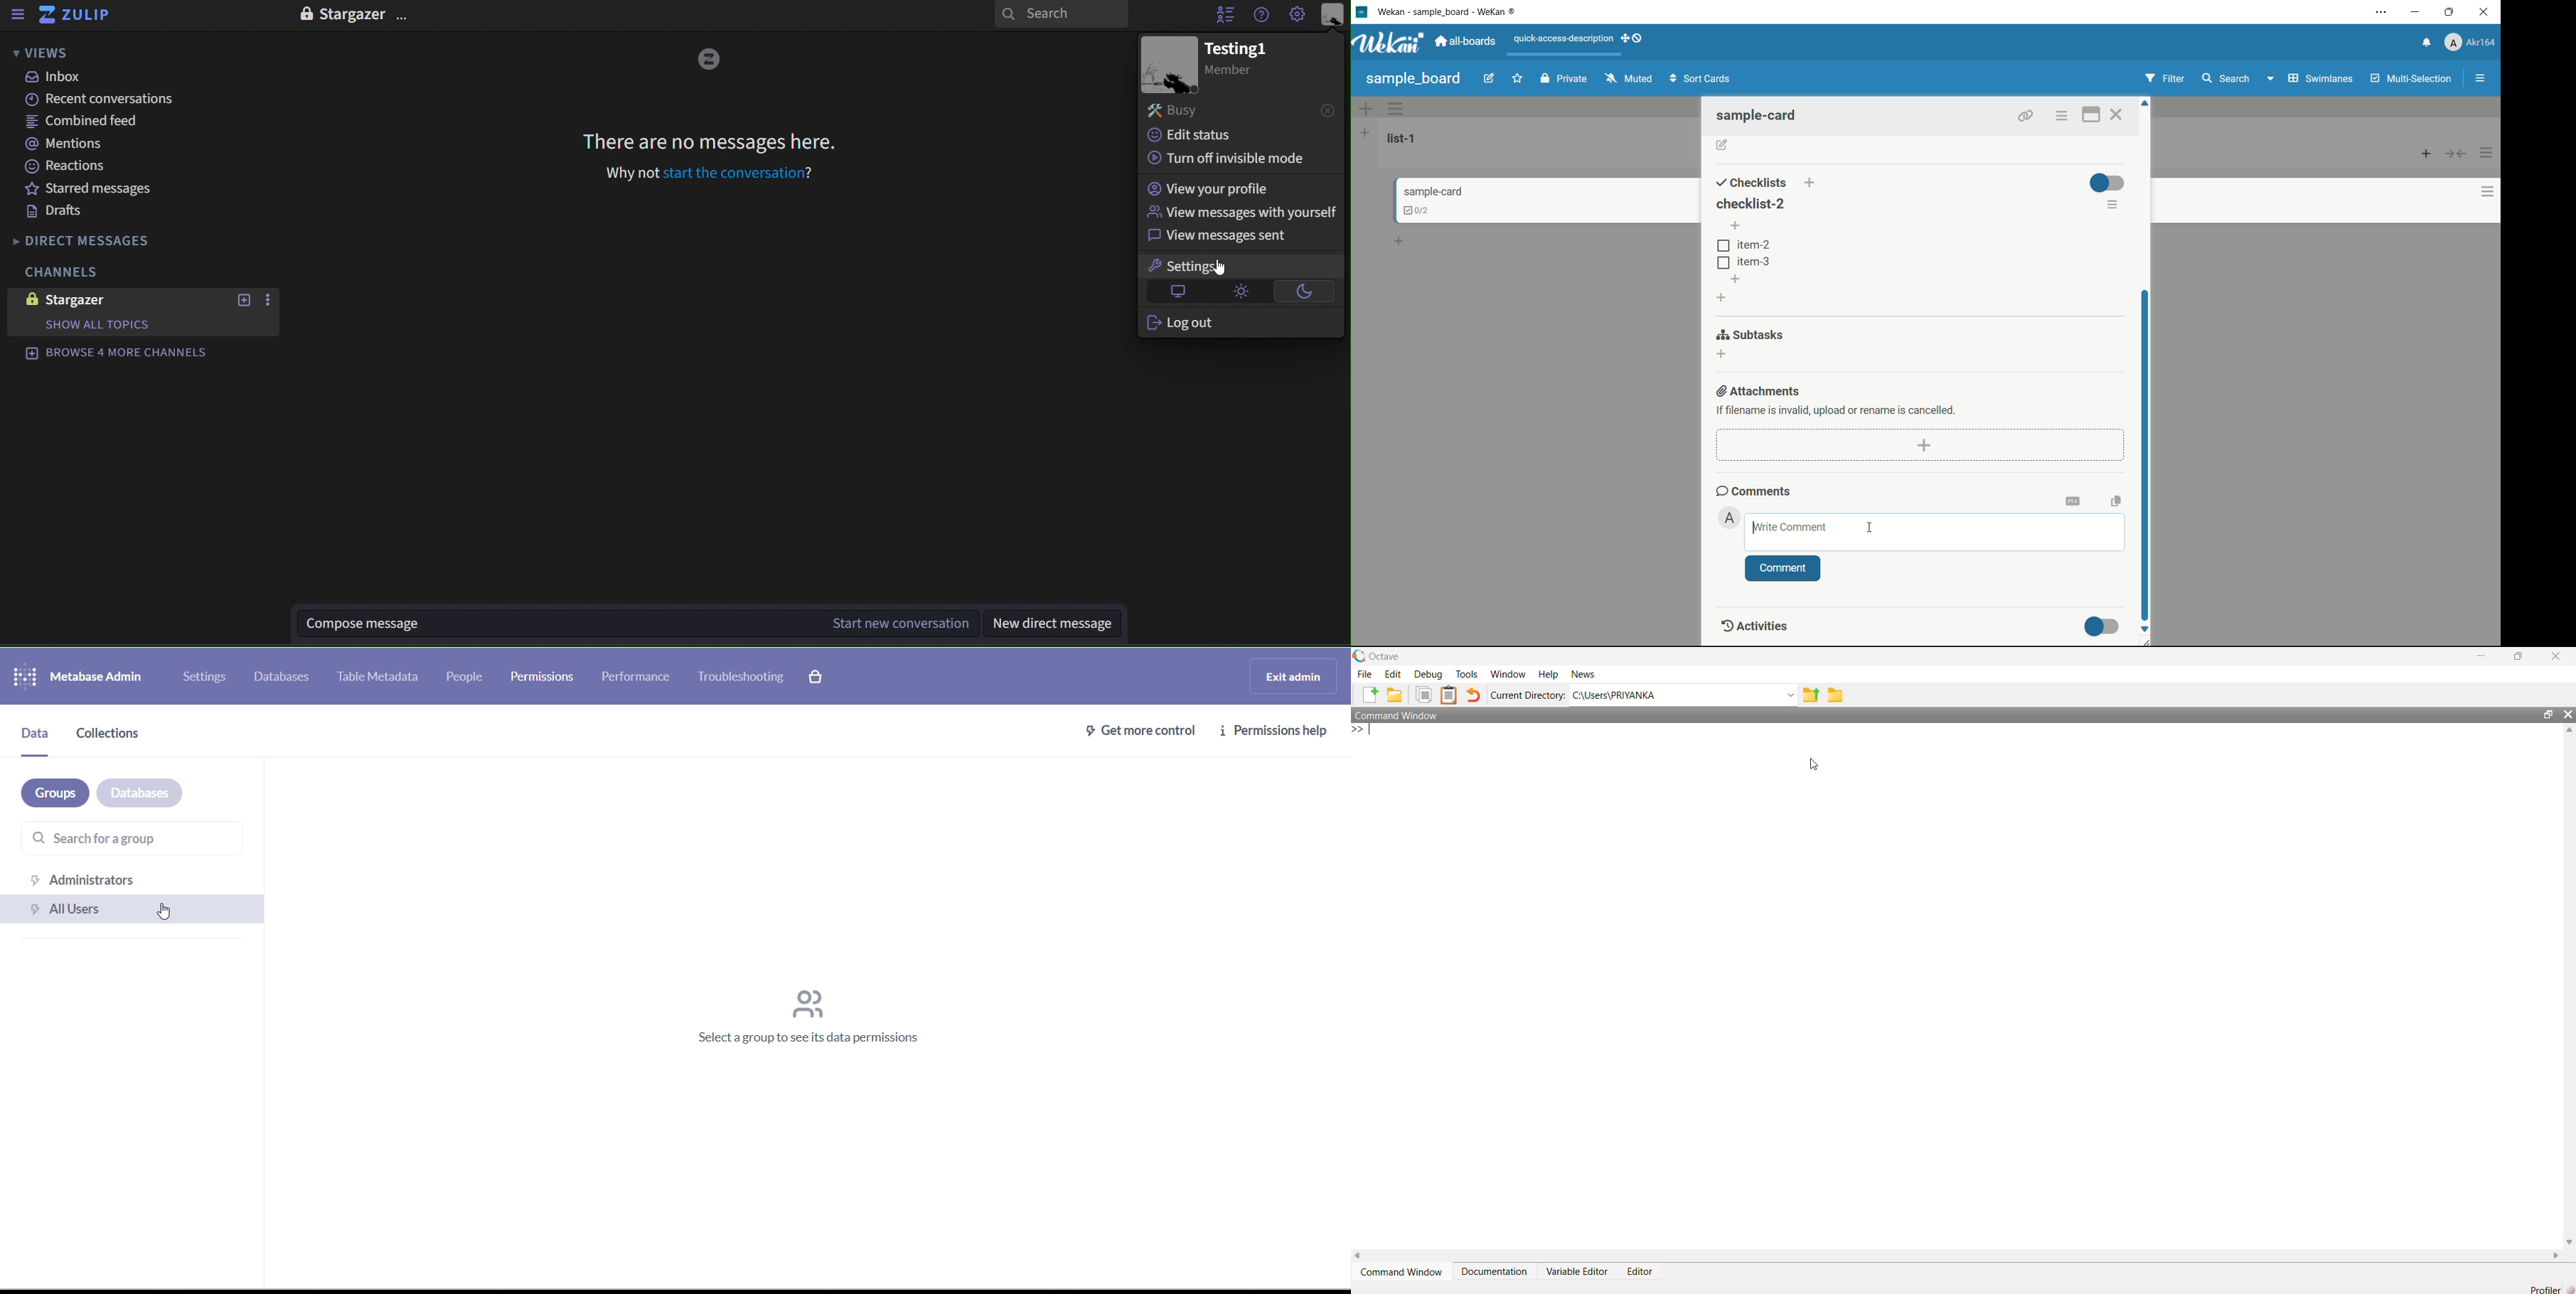 The height and width of the screenshot is (1316, 2576). What do you see at coordinates (1392, 43) in the screenshot?
I see `app logo` at bounding box center [1392, 43].